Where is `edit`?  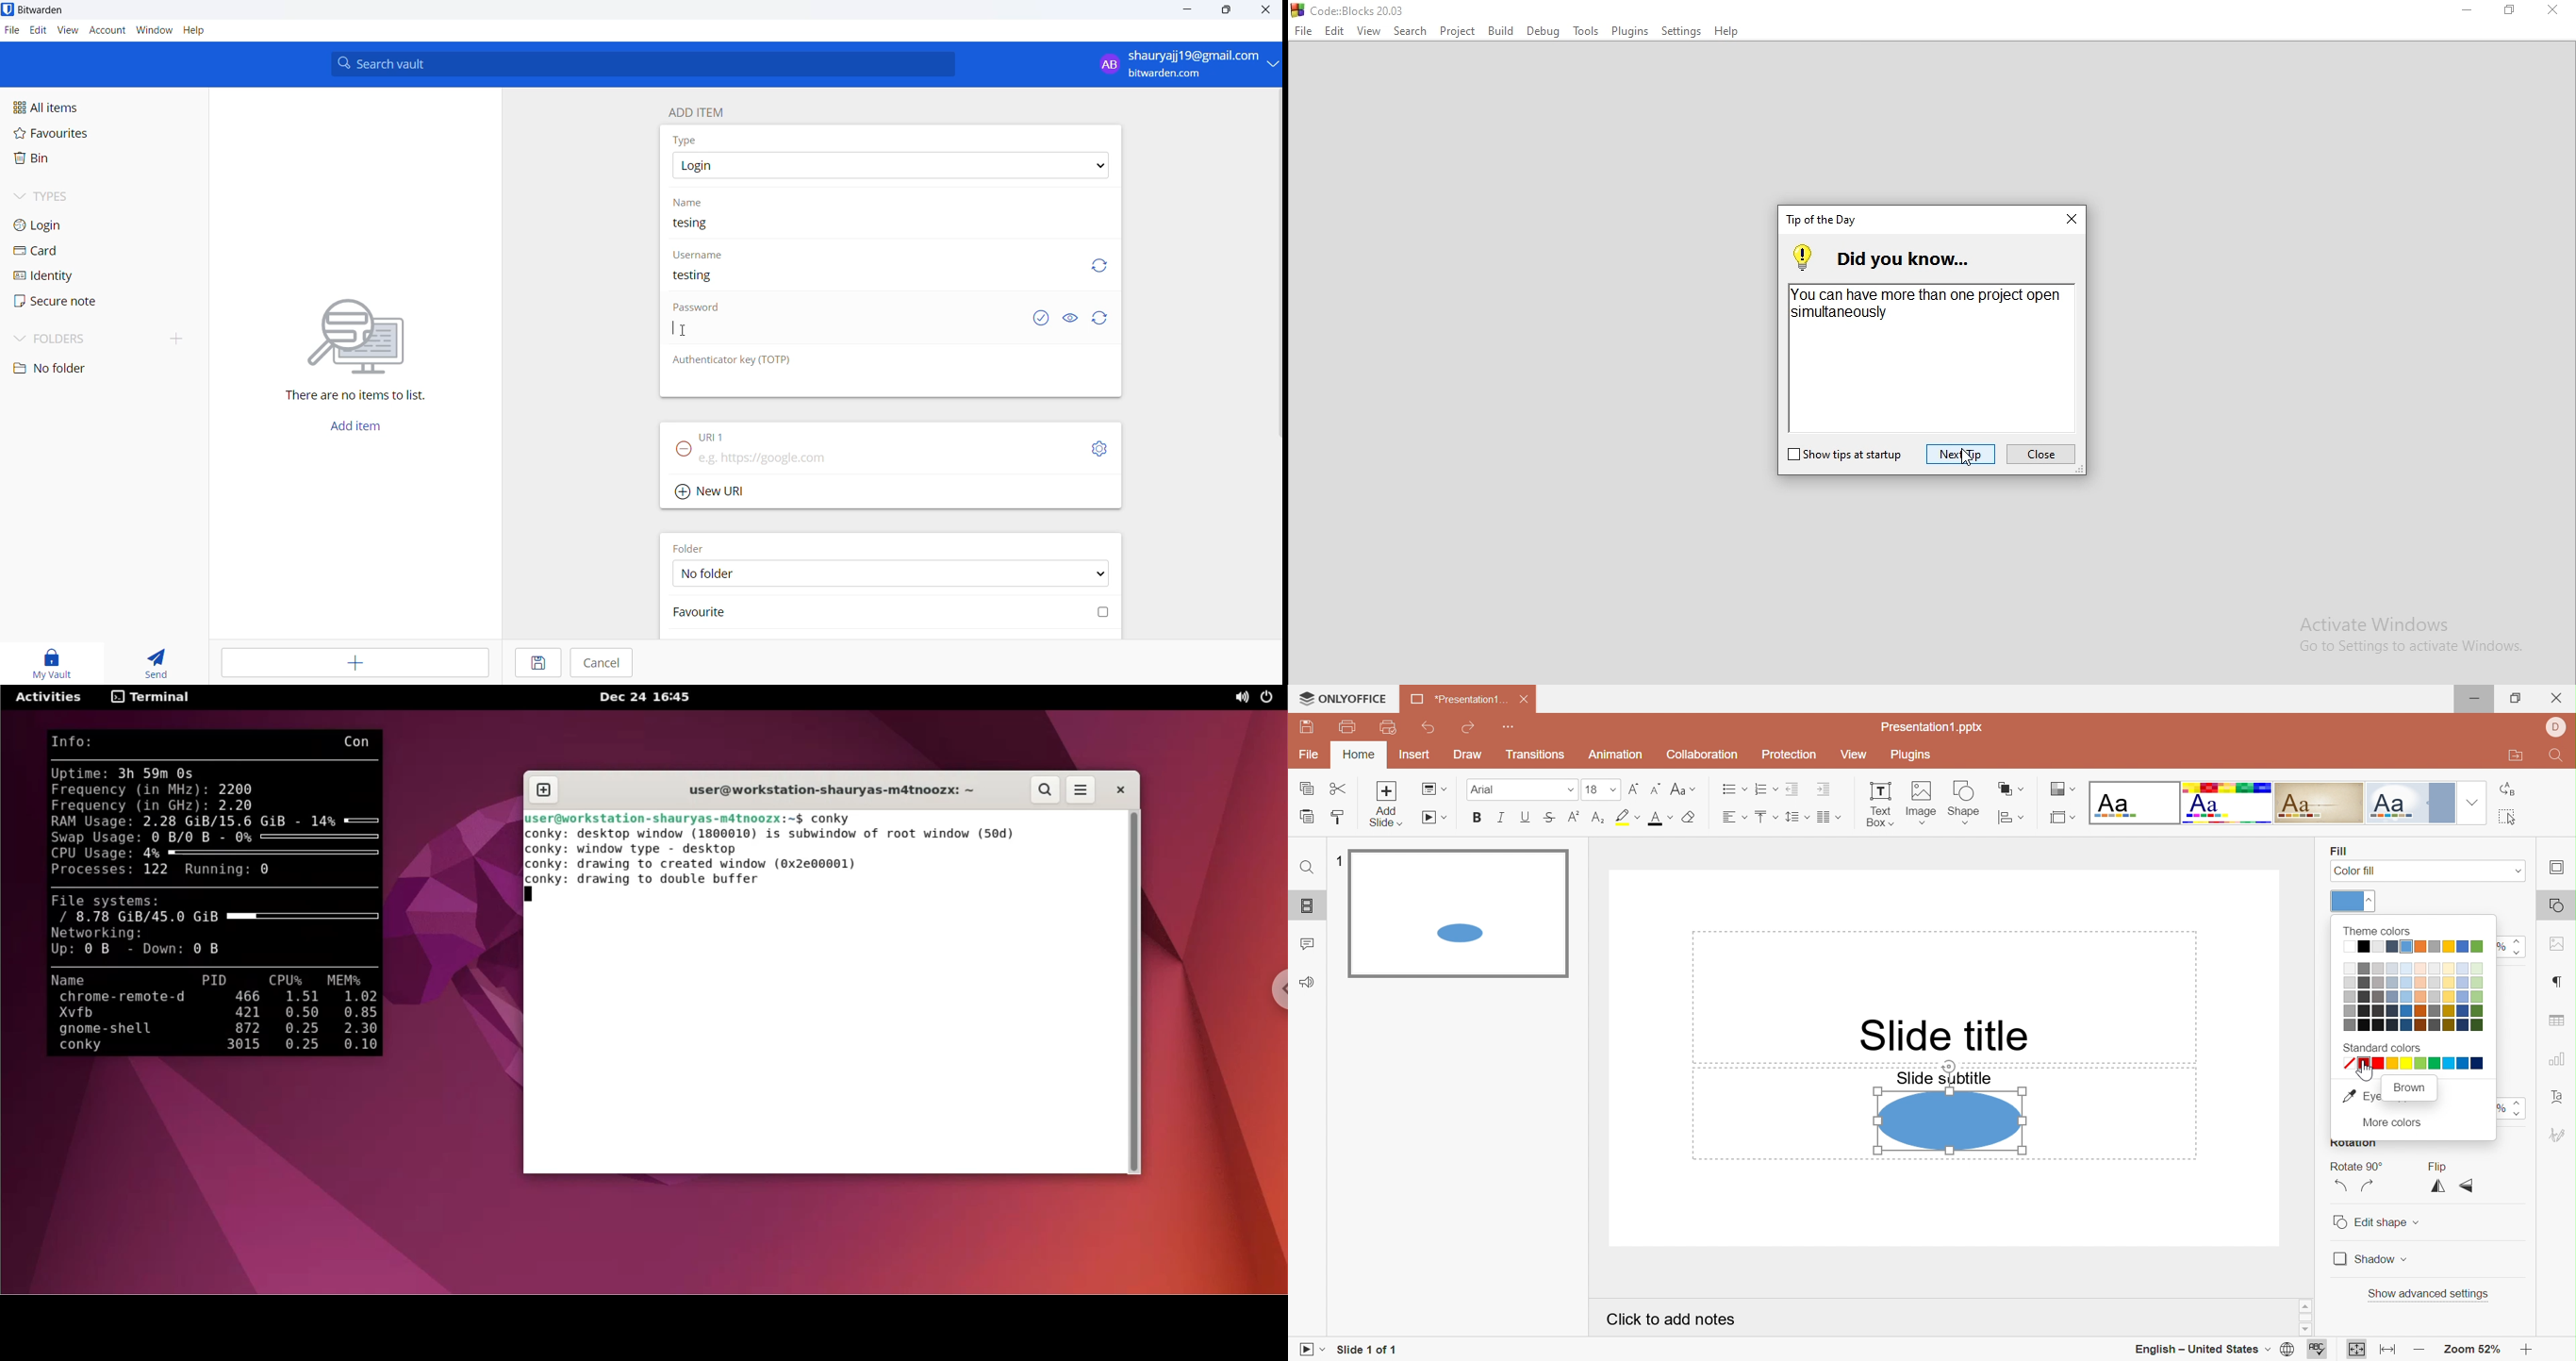
edit is located at coordinates (38, 32).